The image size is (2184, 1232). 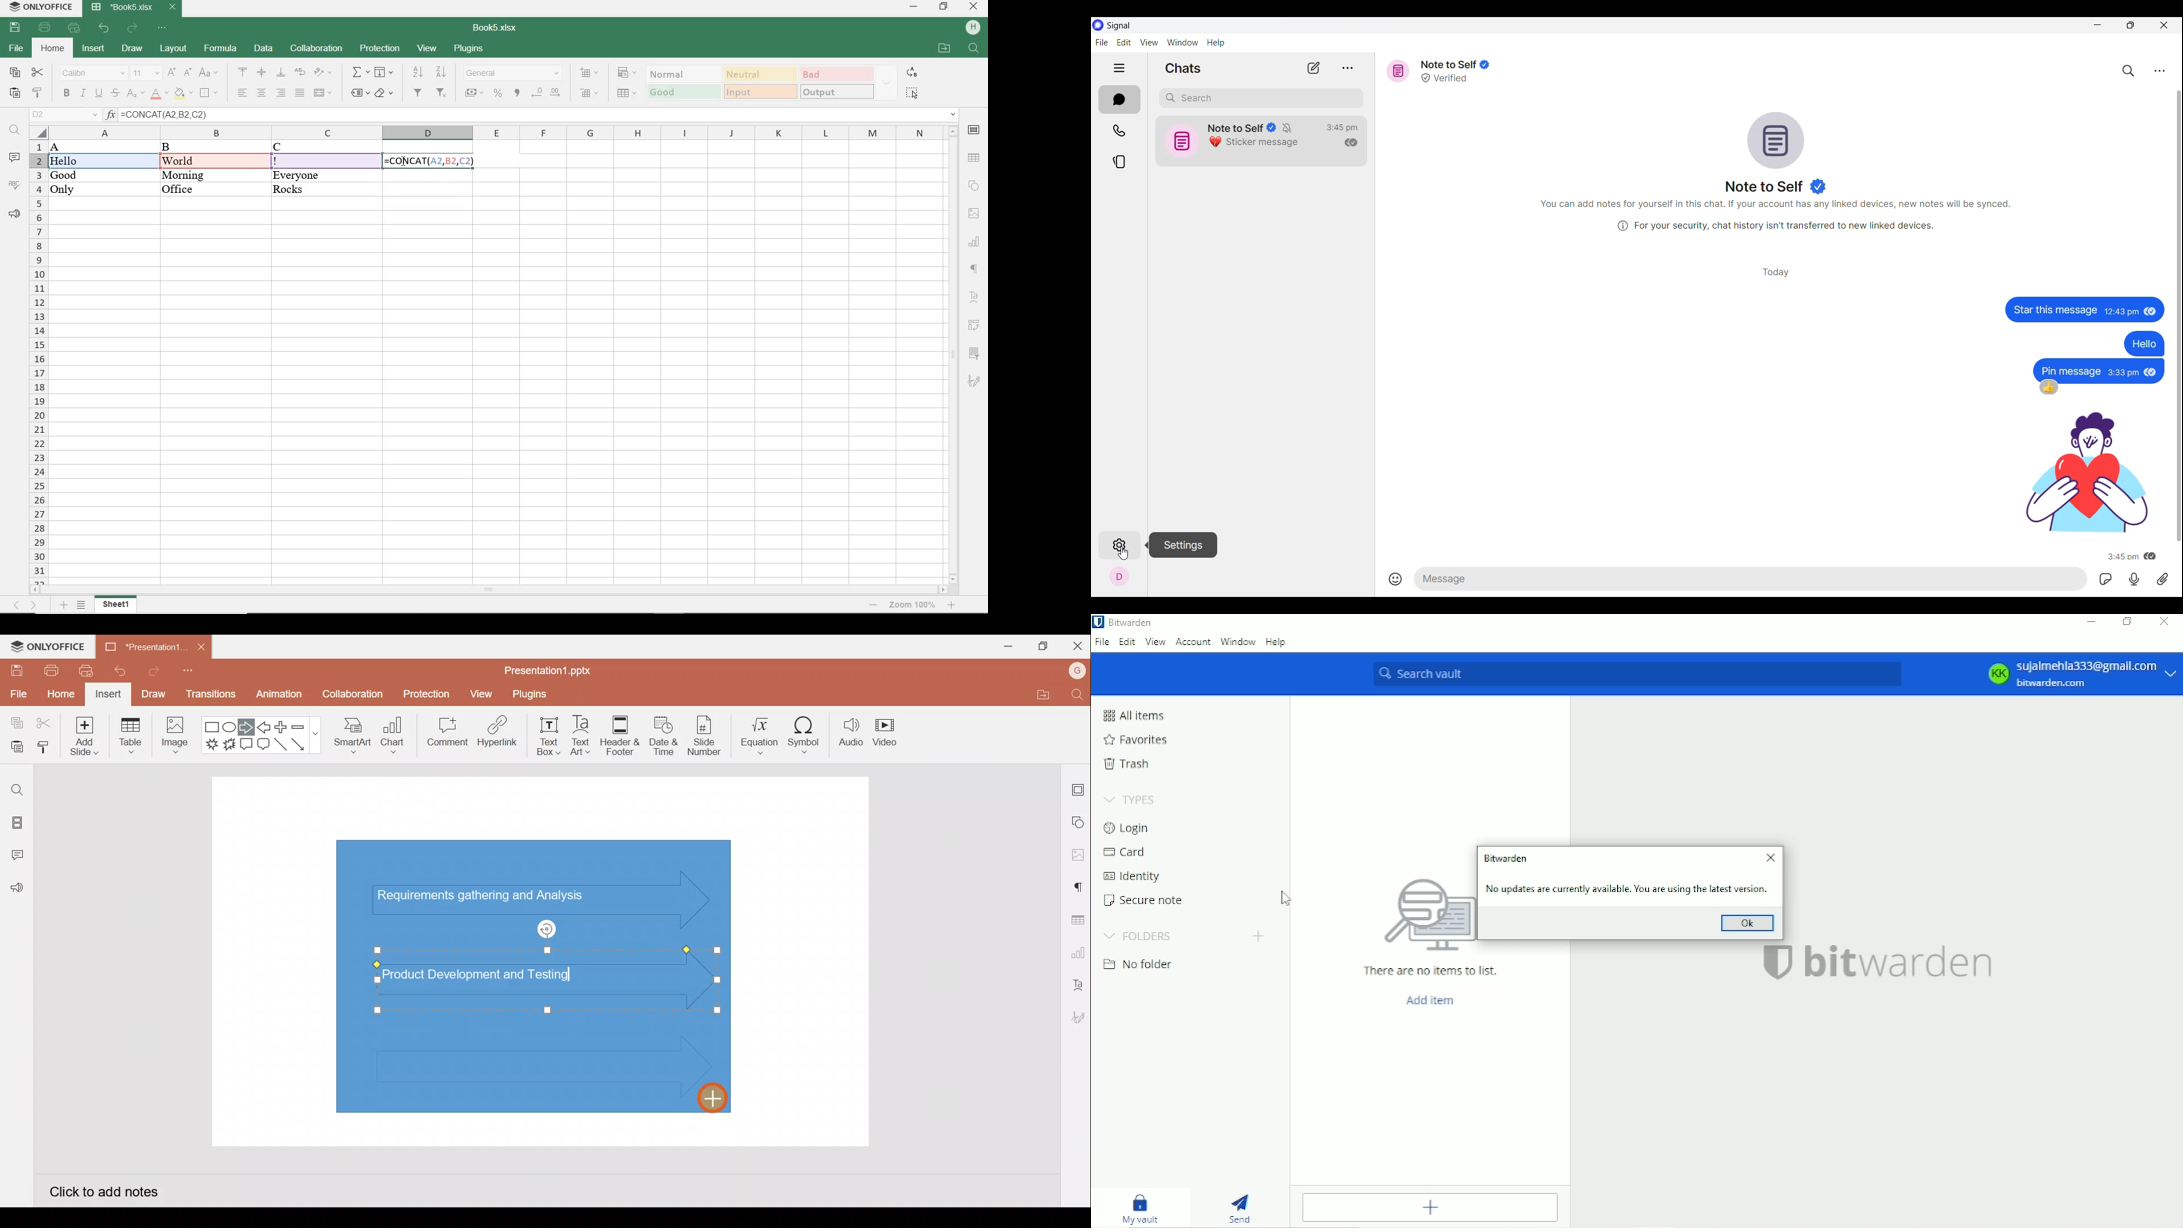 I want to click on Image settings, so click(x=1078, y=855).